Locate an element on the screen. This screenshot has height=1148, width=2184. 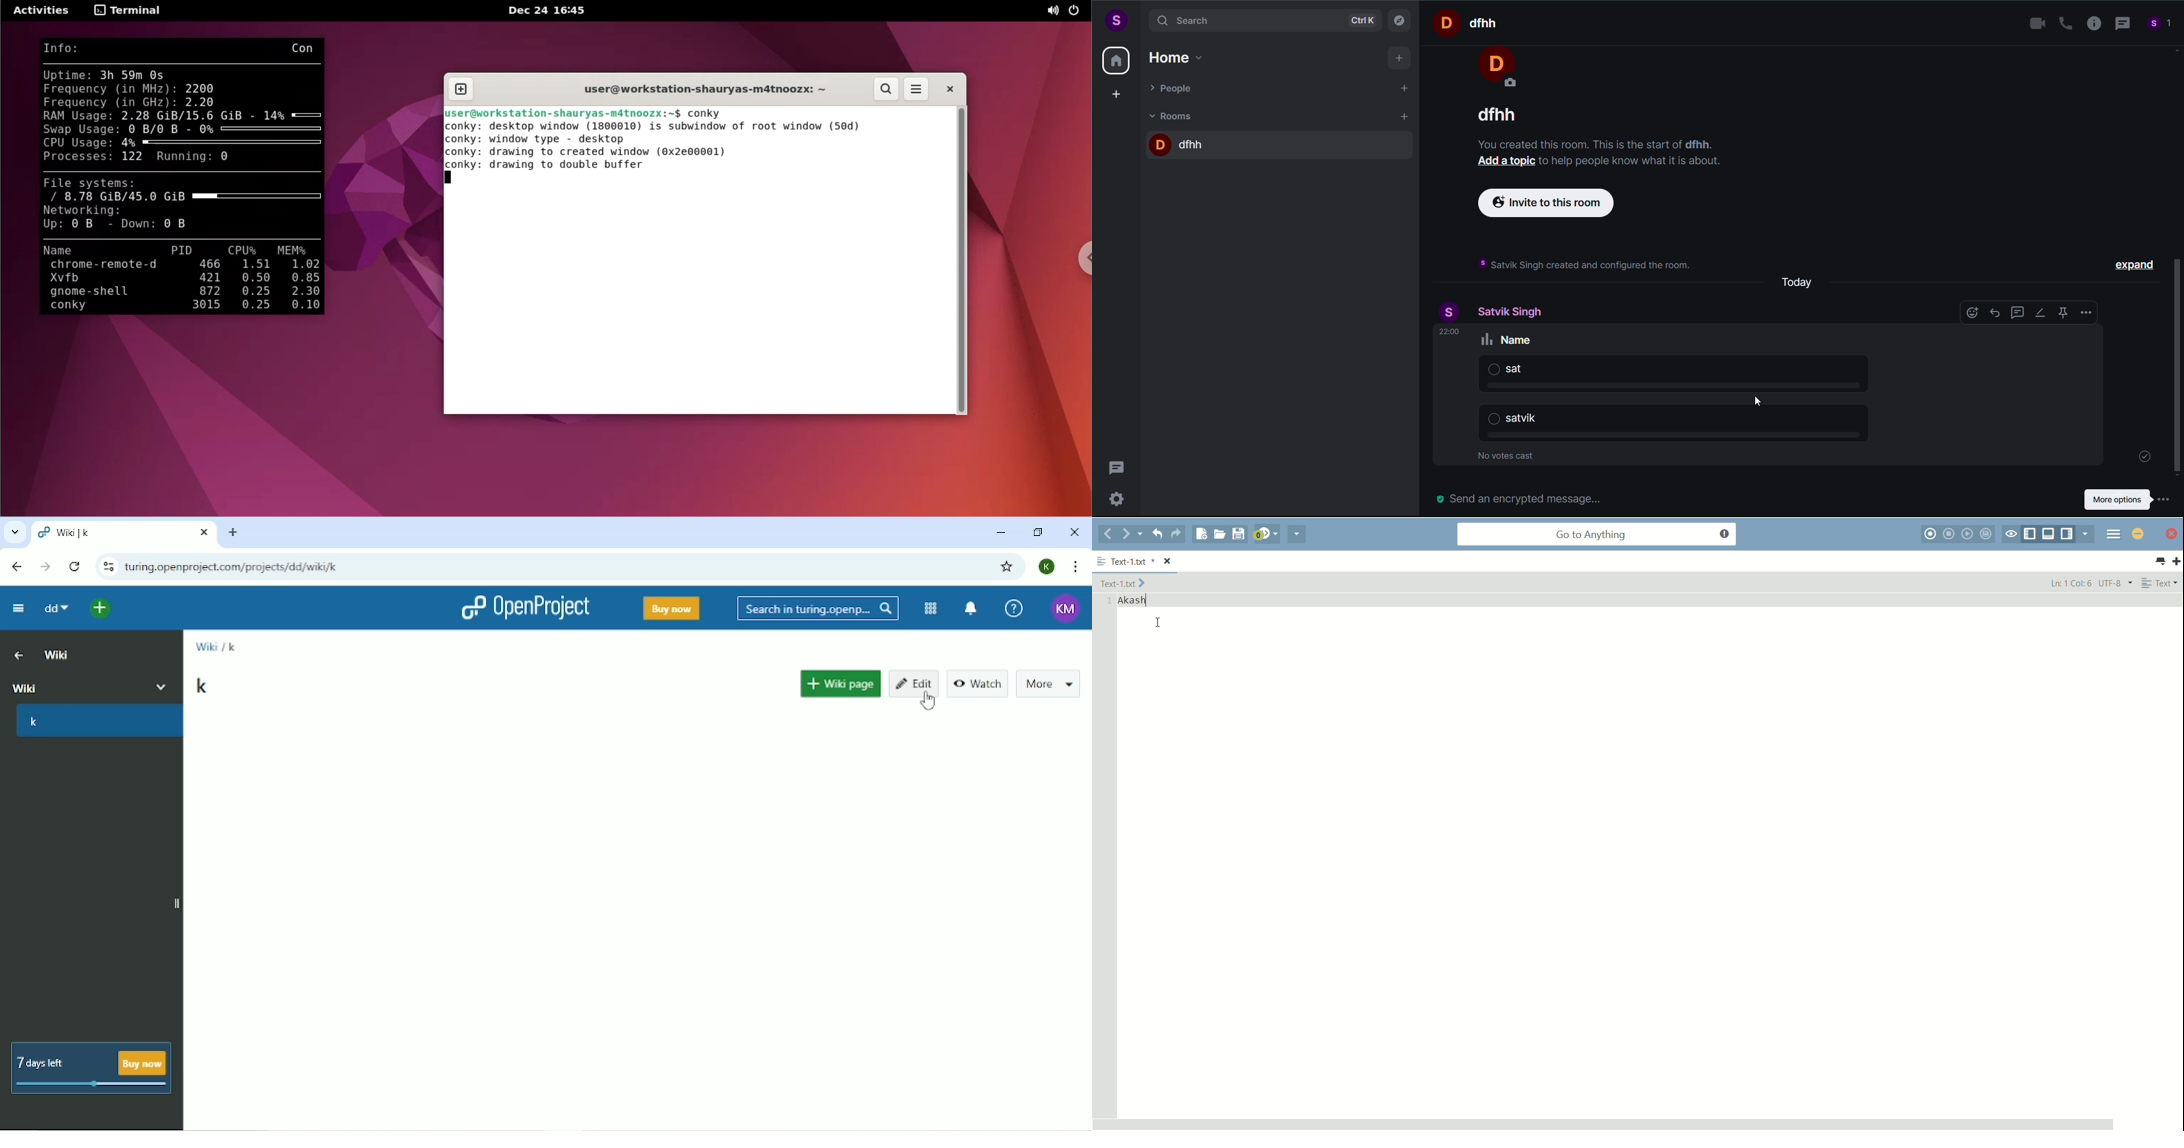
pin is located at coordinates (2061, 313).